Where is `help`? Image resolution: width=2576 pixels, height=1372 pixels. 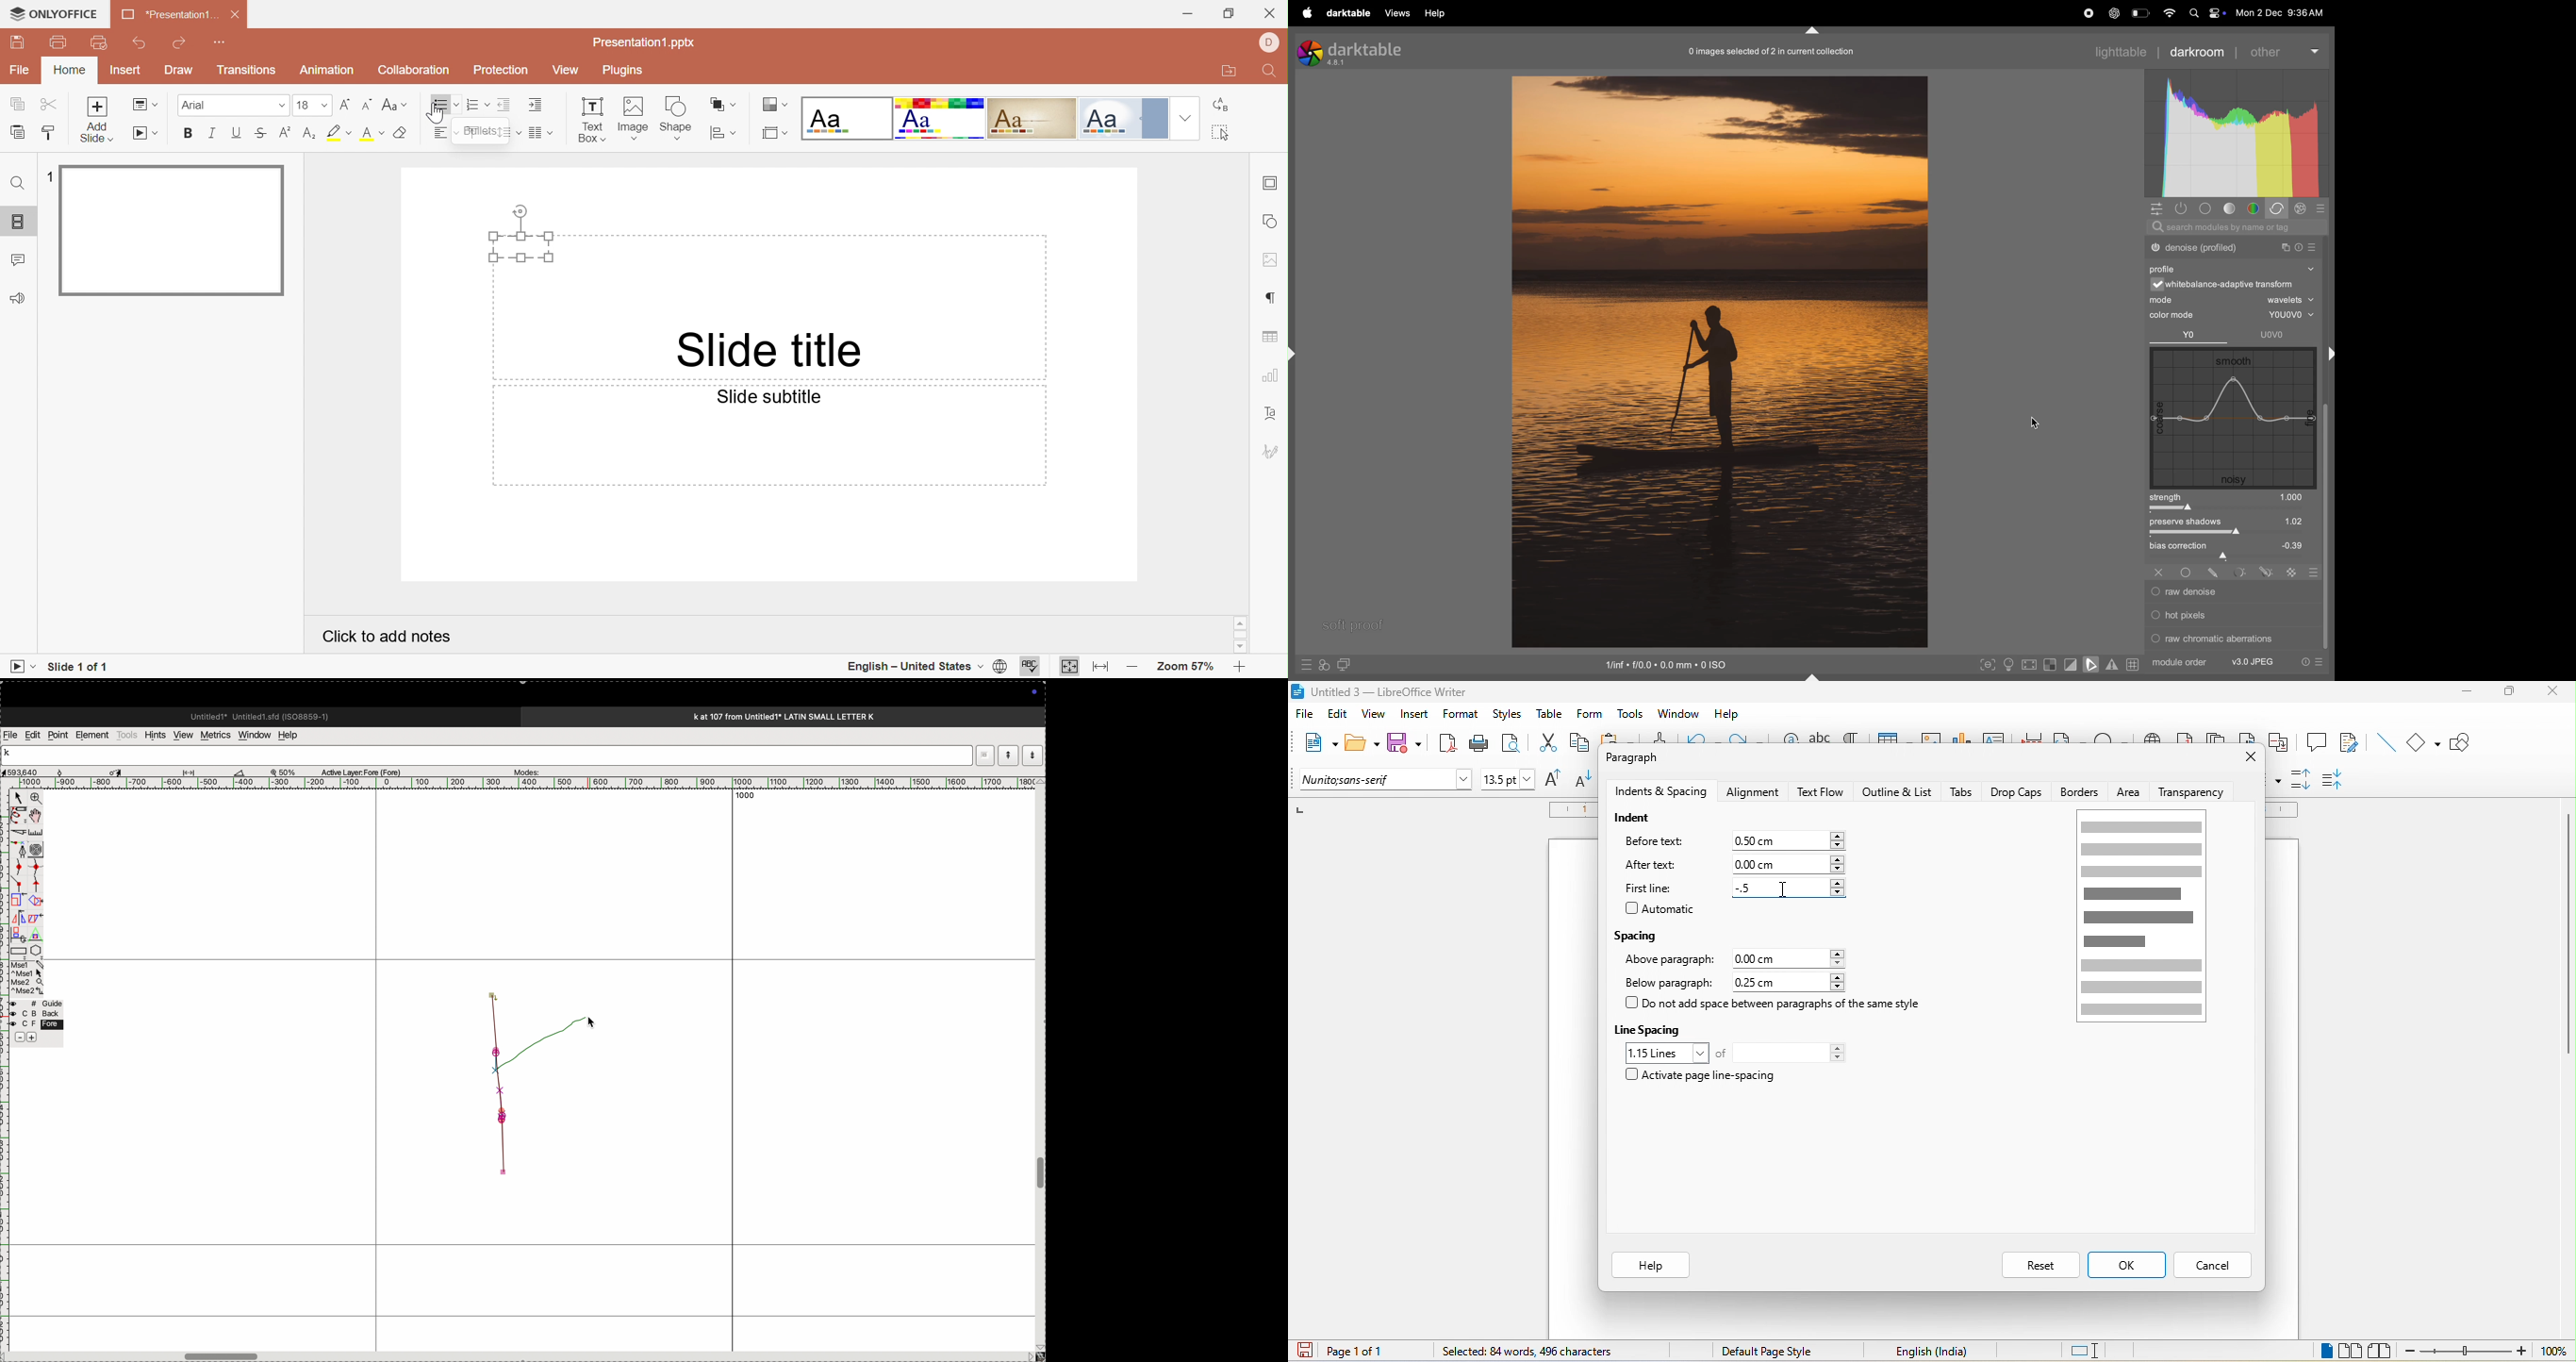
help is located at coordinates (1437, 13).